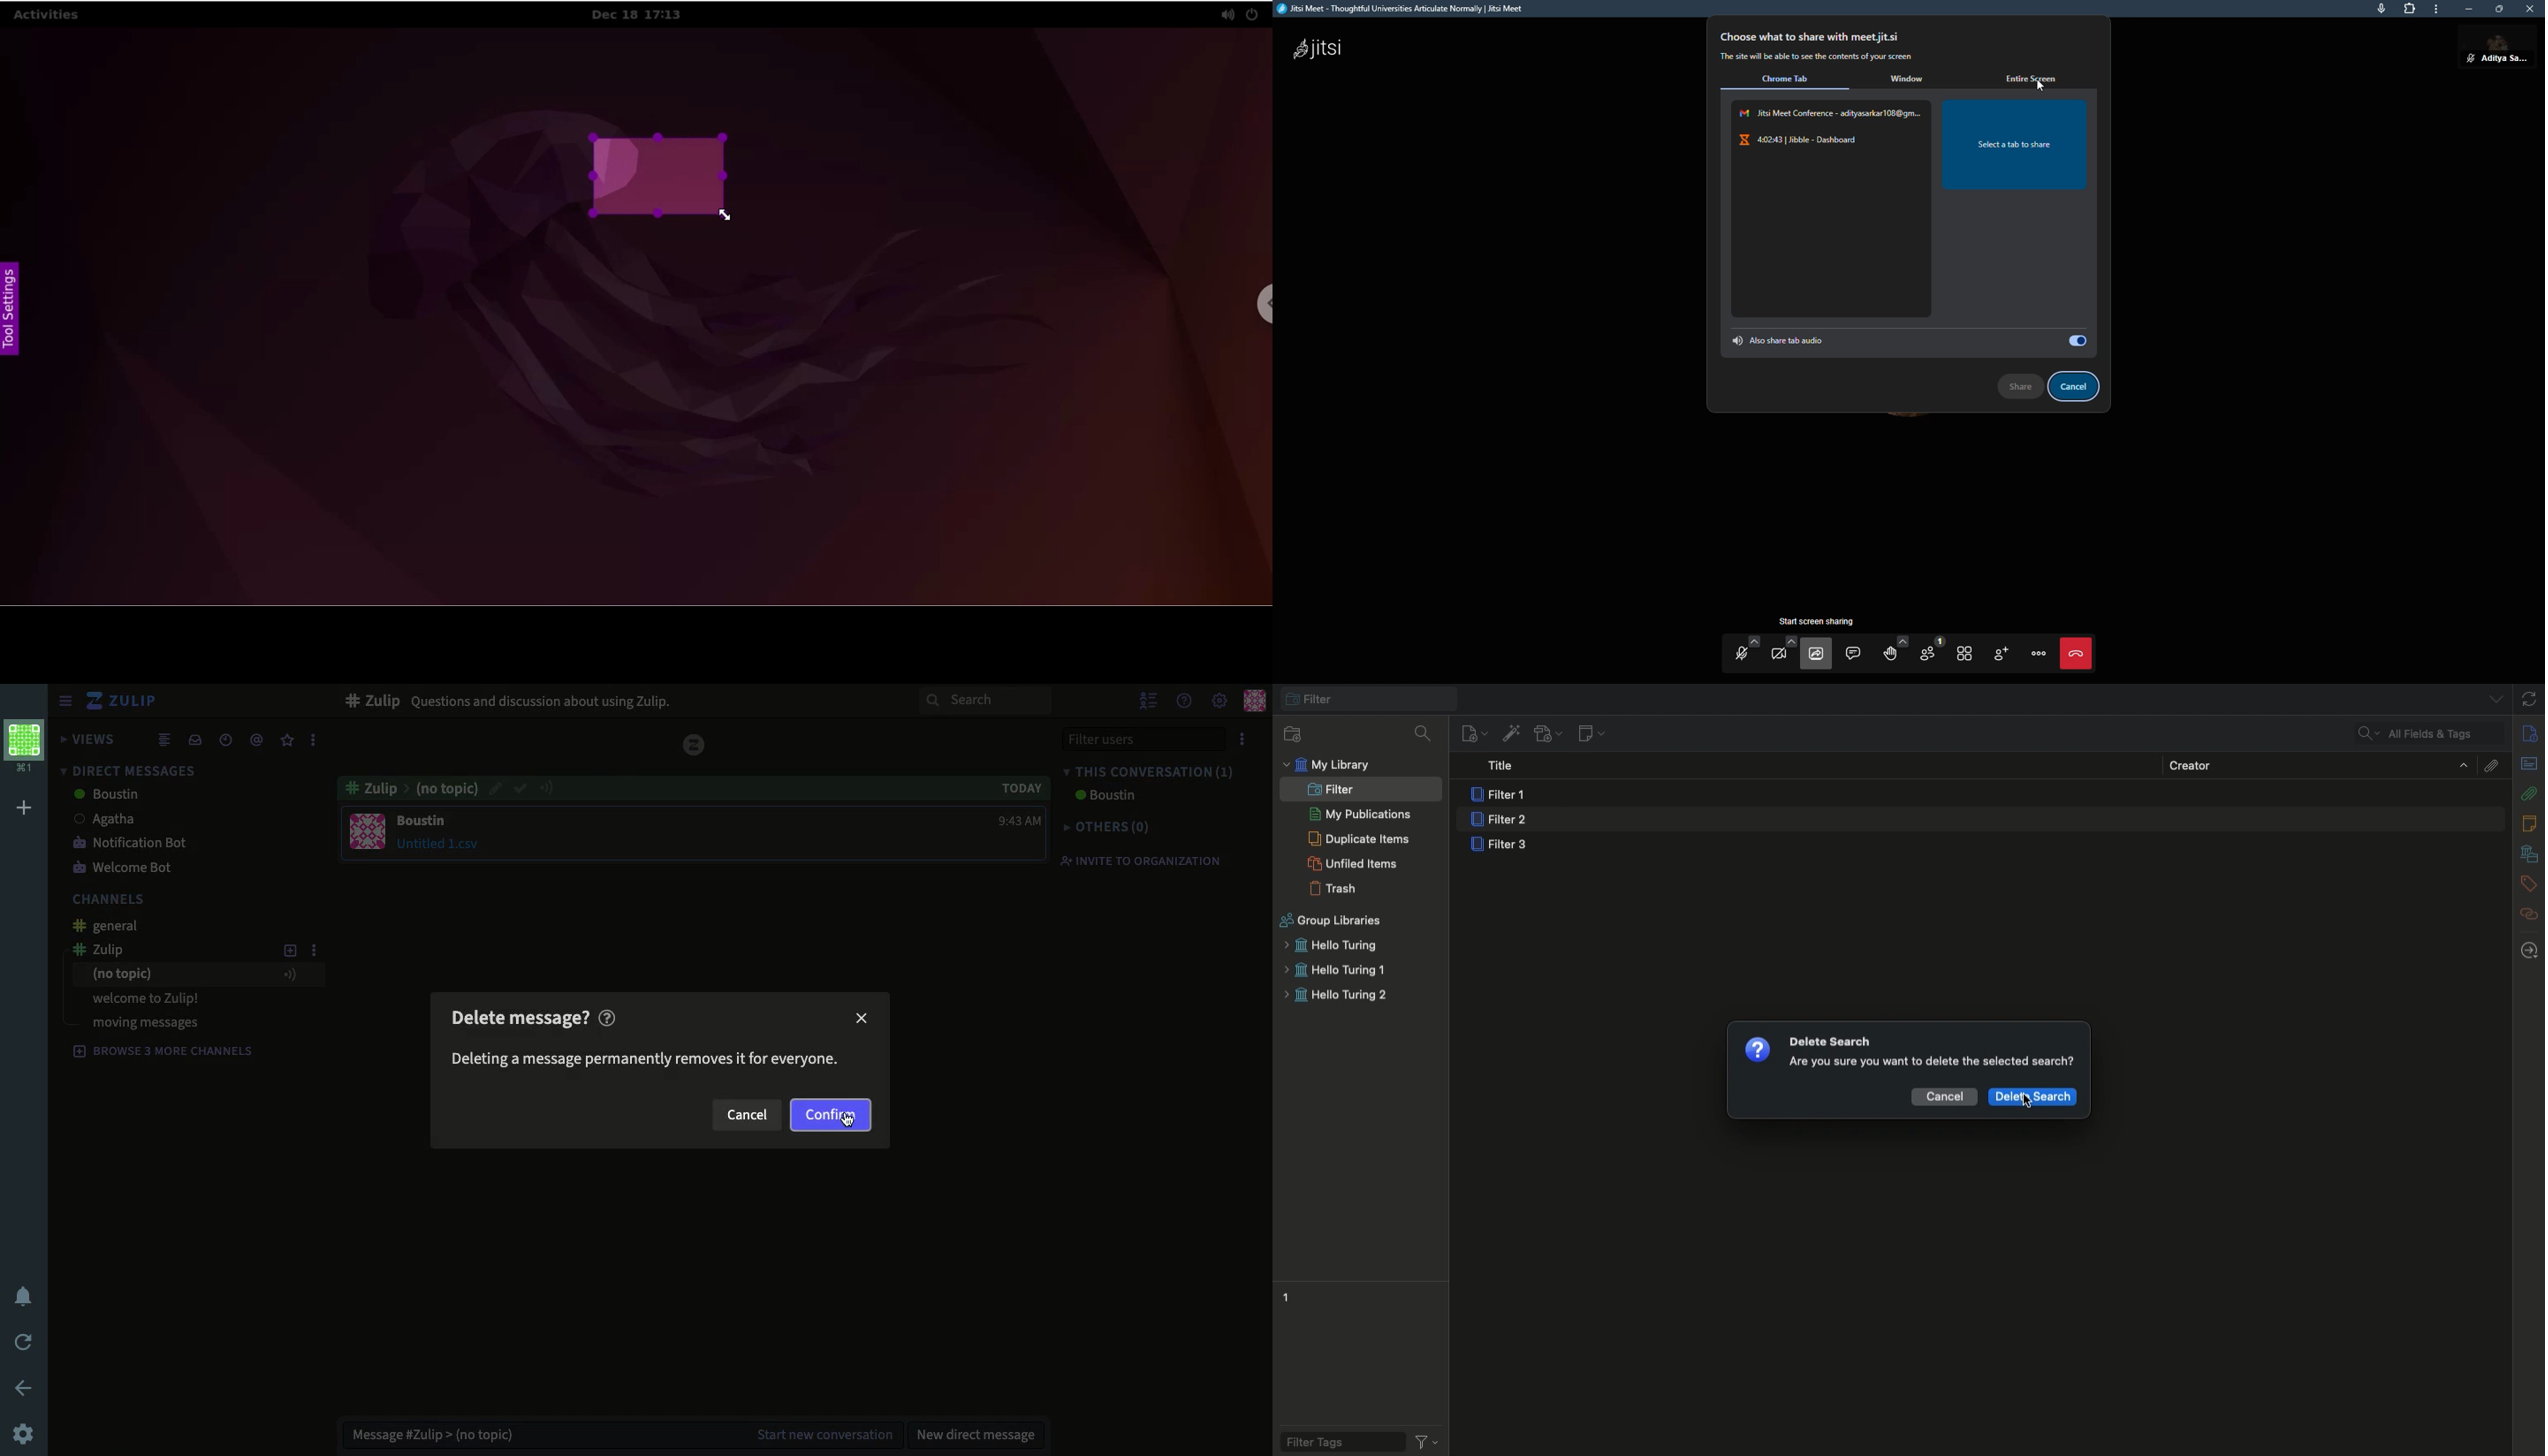  What do you see at coordinates (1758, 1049) in the screenshot?
I see `Question mark emblem` at bounding box center [1758, 1049].